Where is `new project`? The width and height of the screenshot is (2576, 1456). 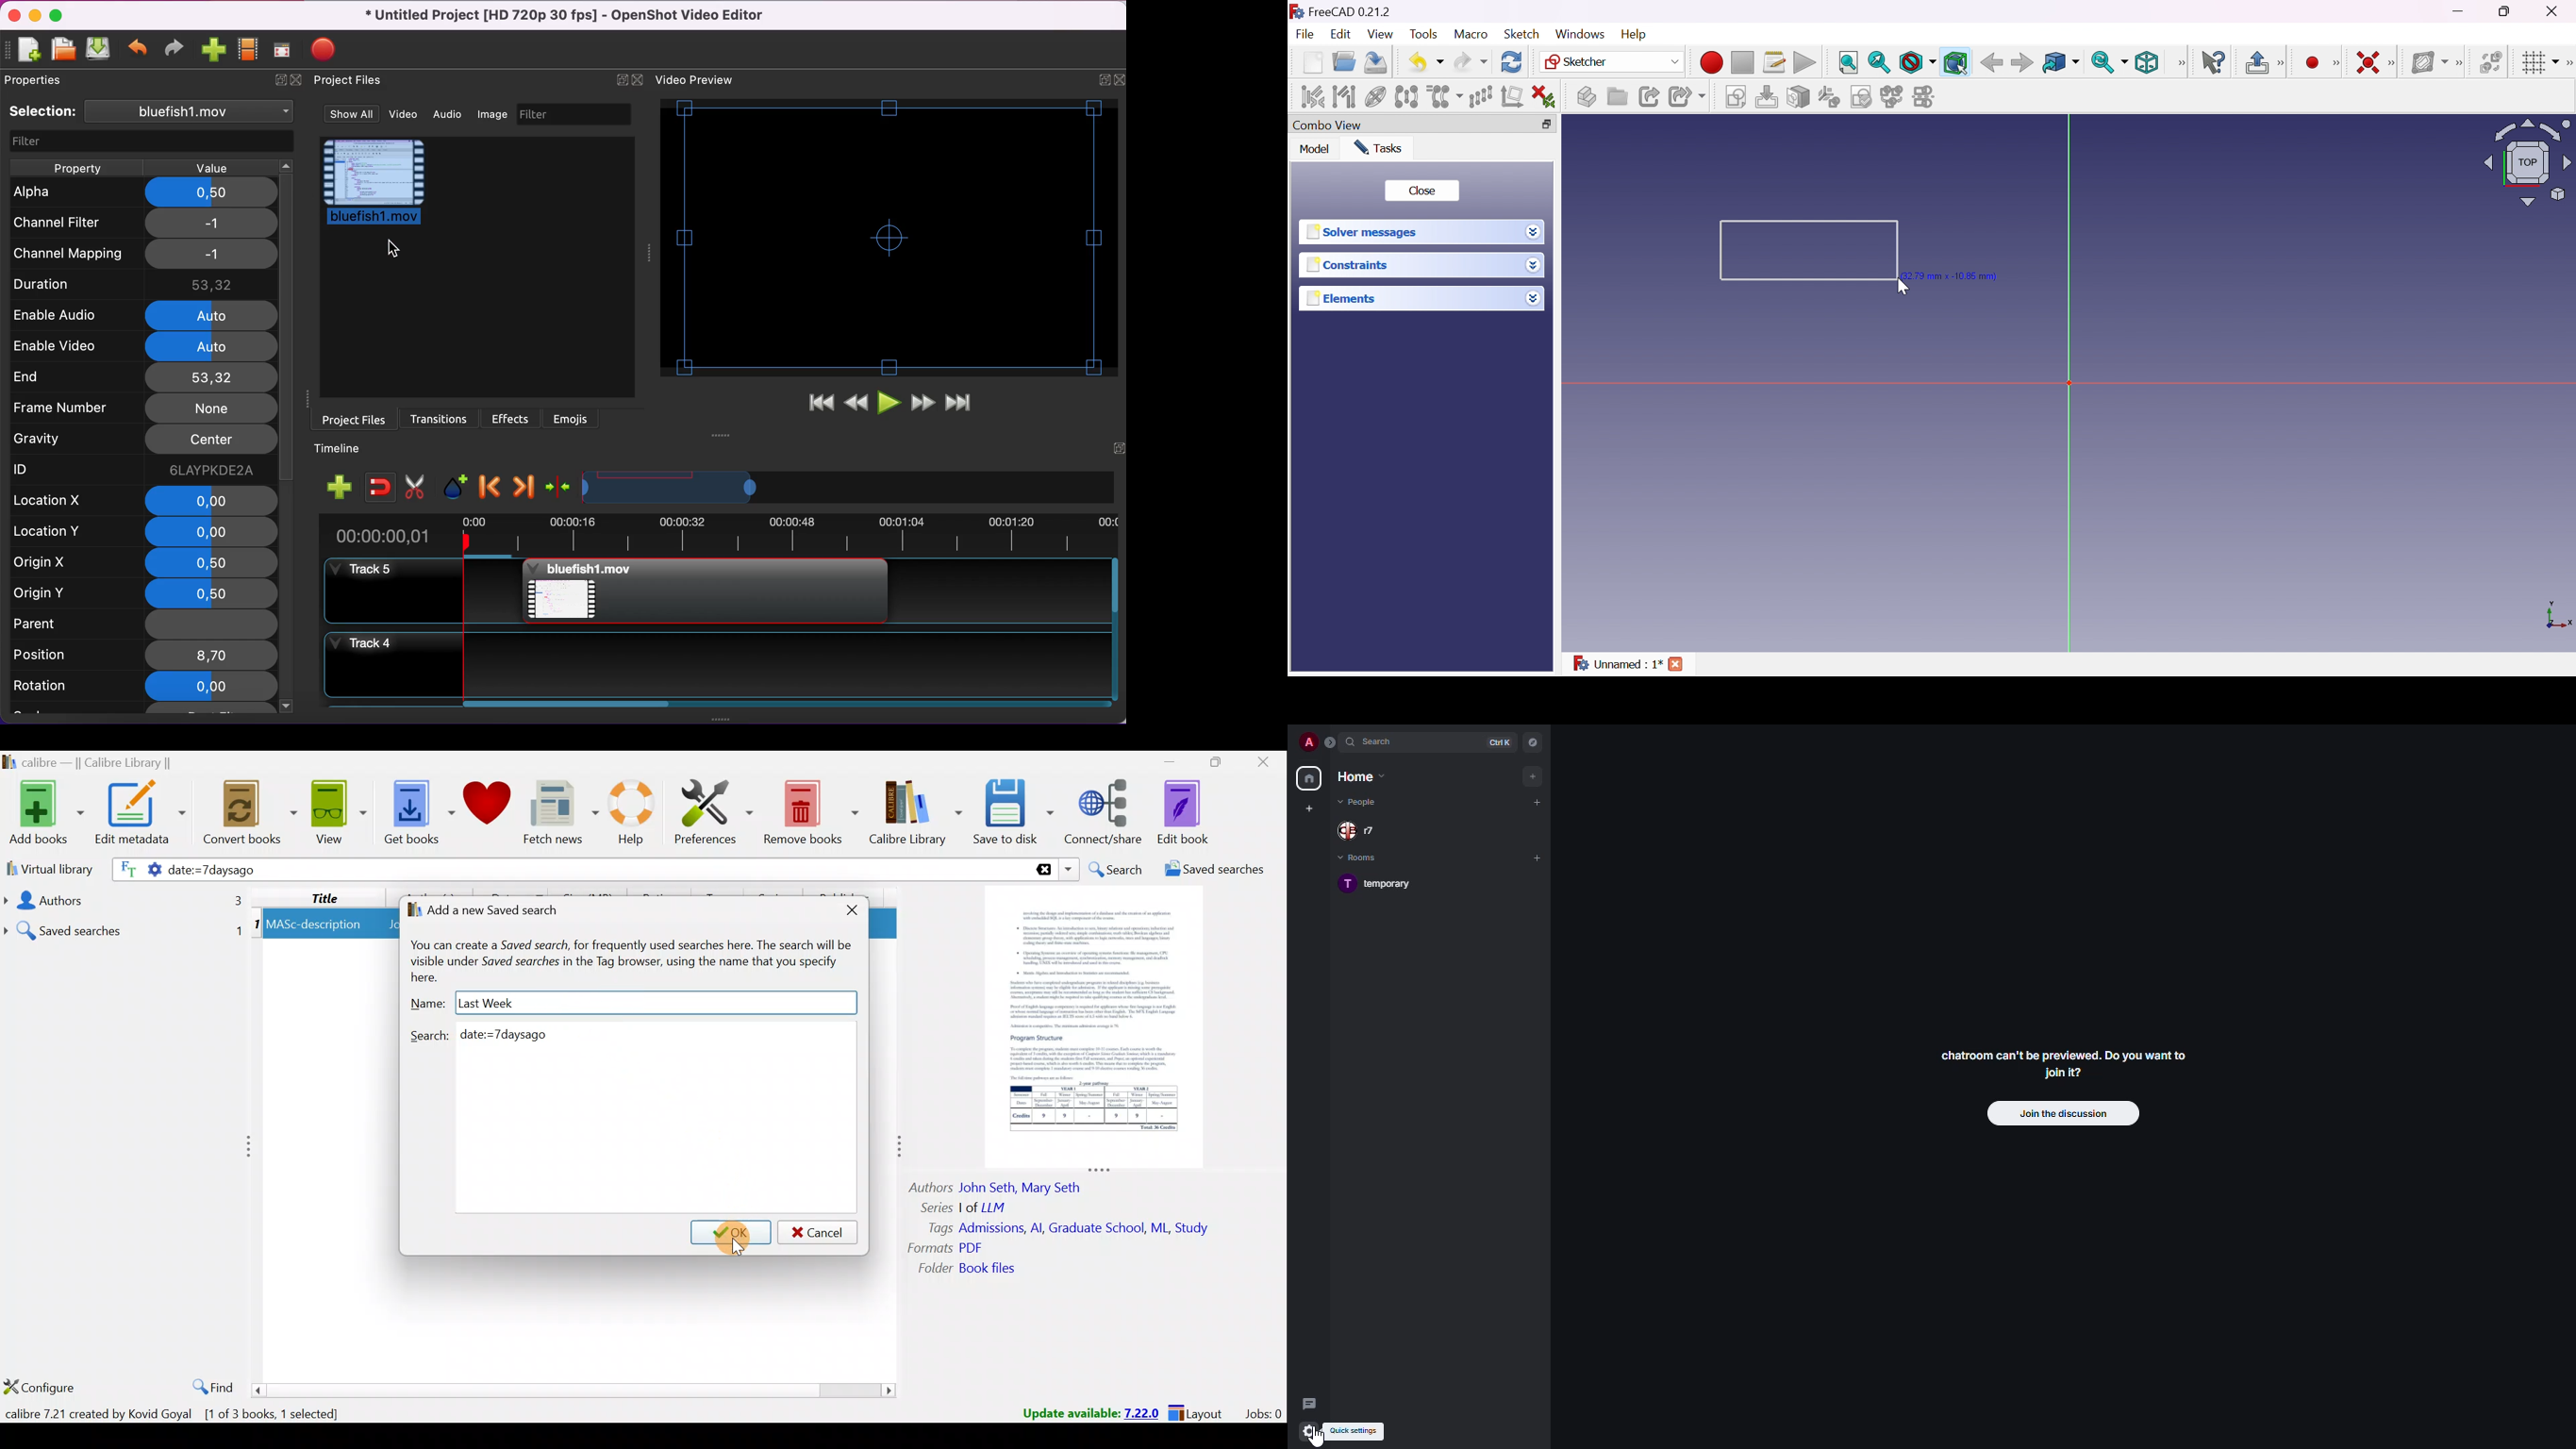
new project is located at coordinates (27, 52).